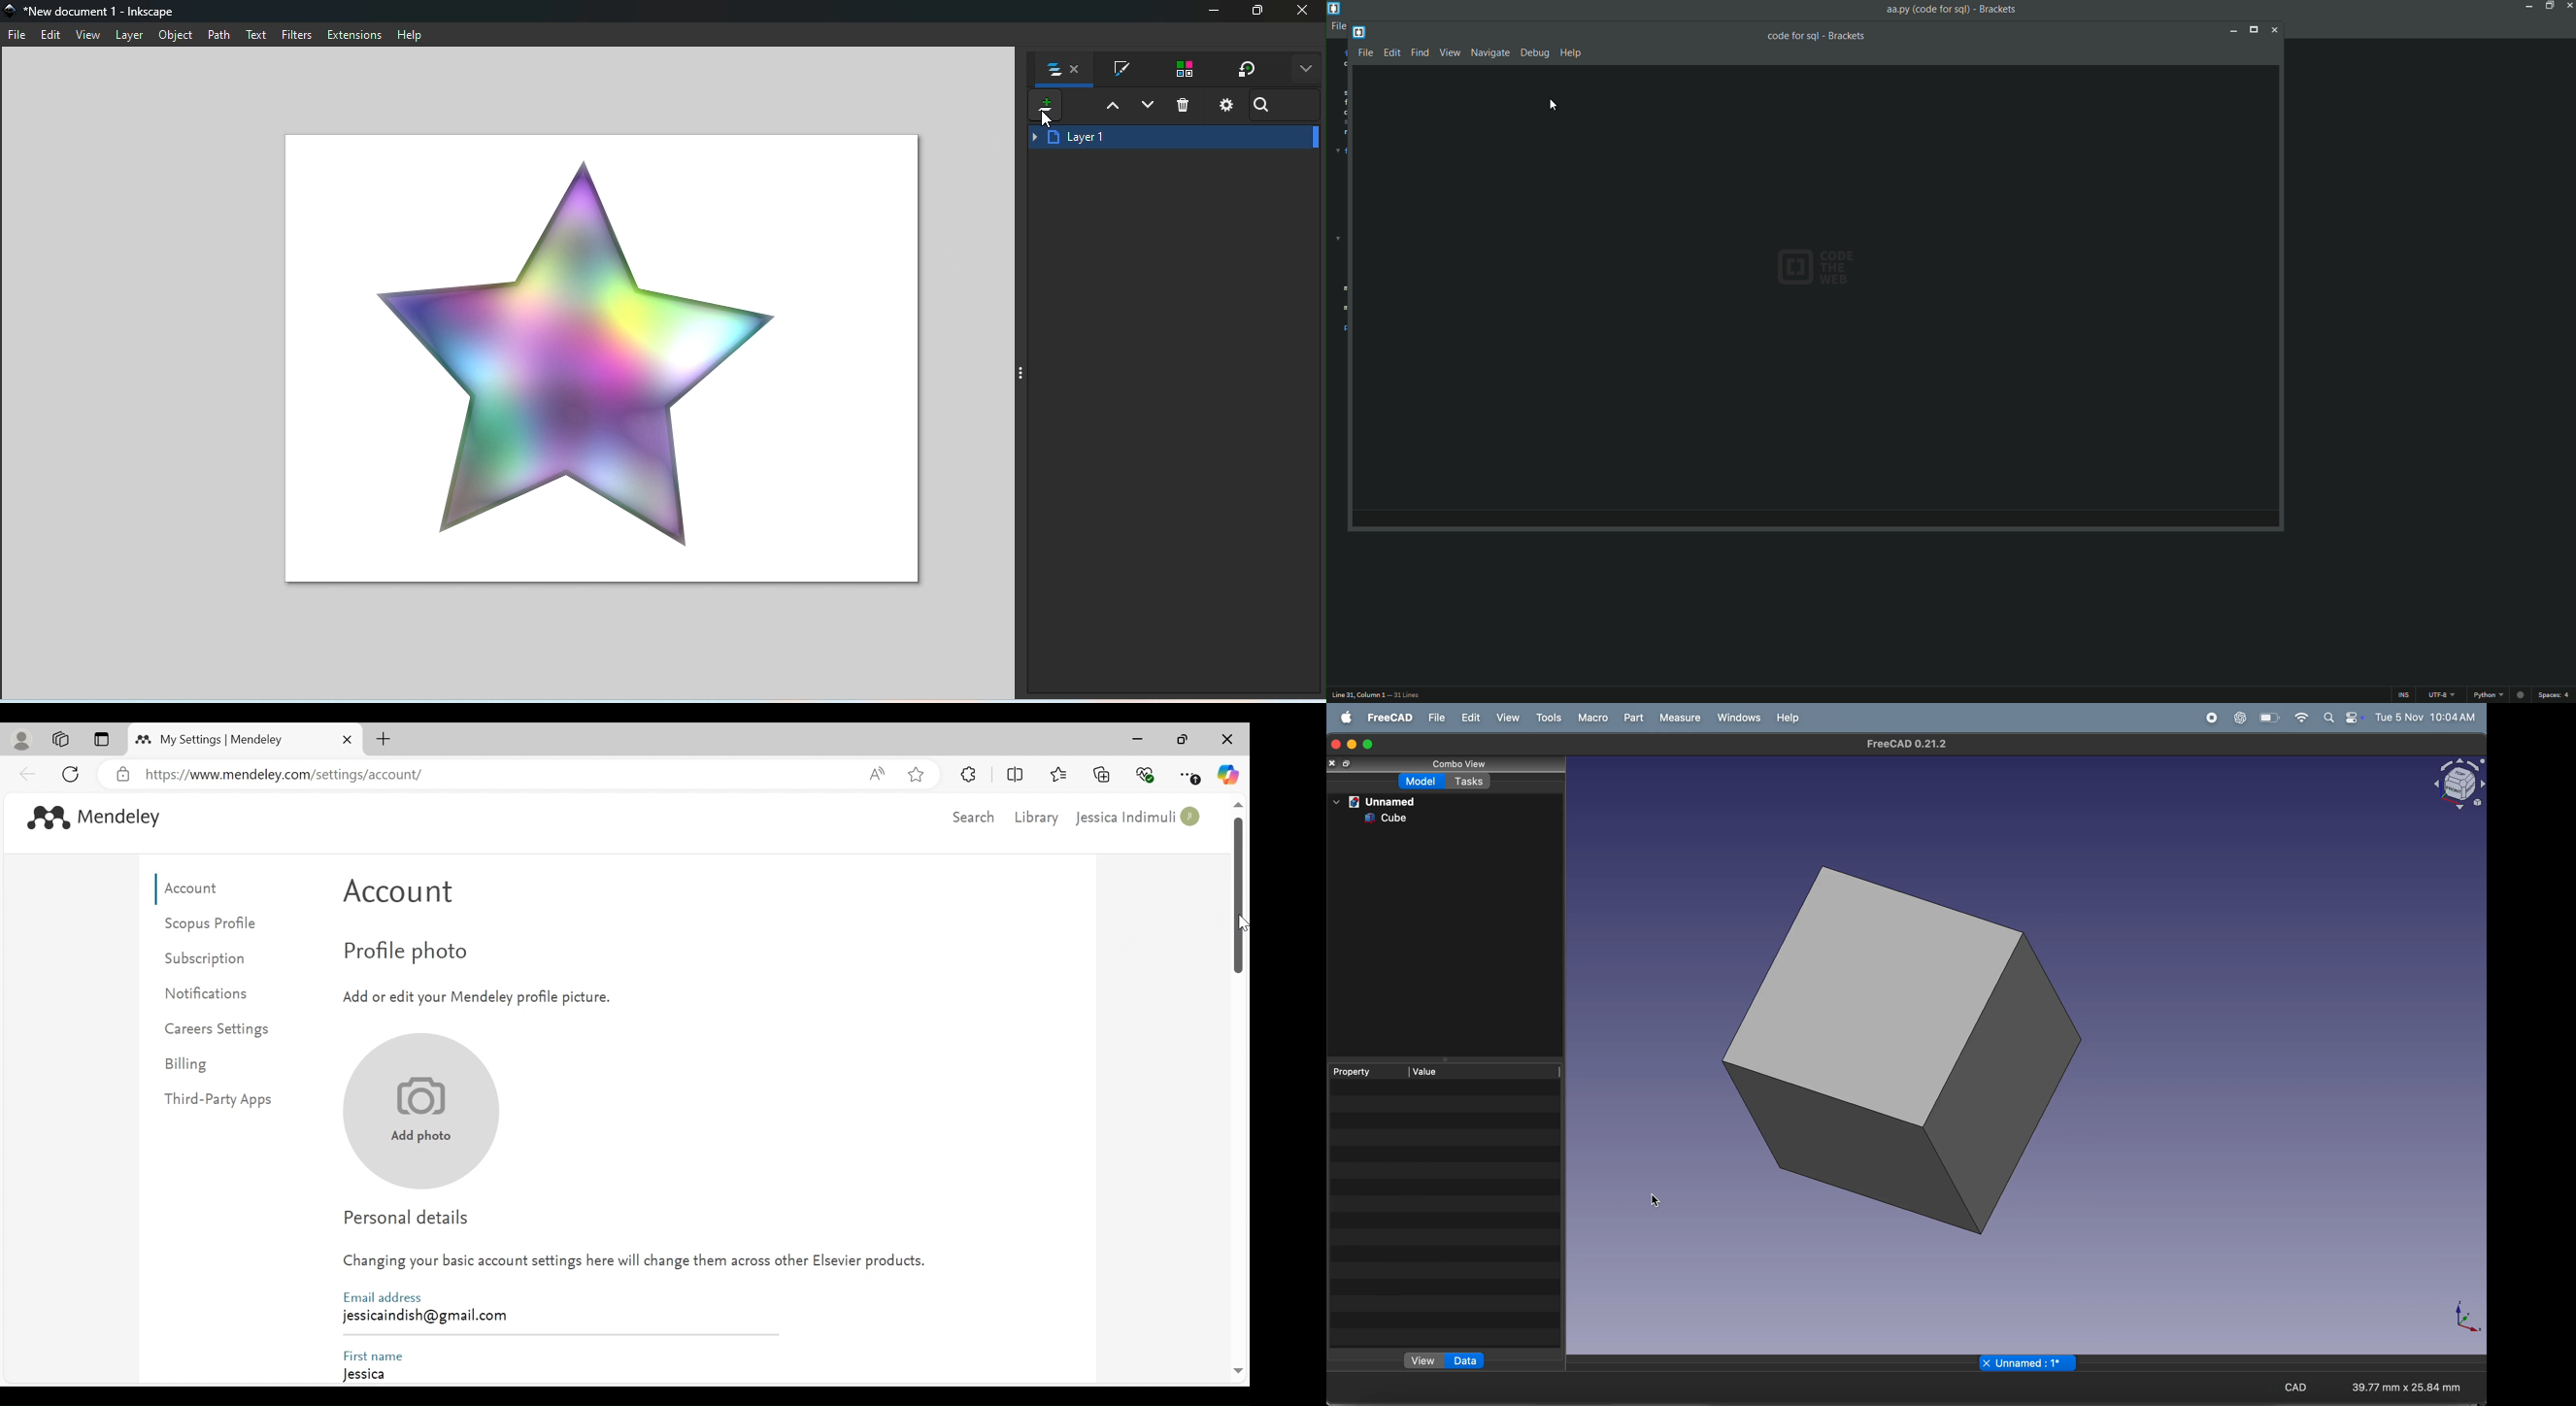 This screenshot has height=1428, width=2576. Describe the element at coordinates (2485, 695) in the screenshot. I see `Python` at that location.